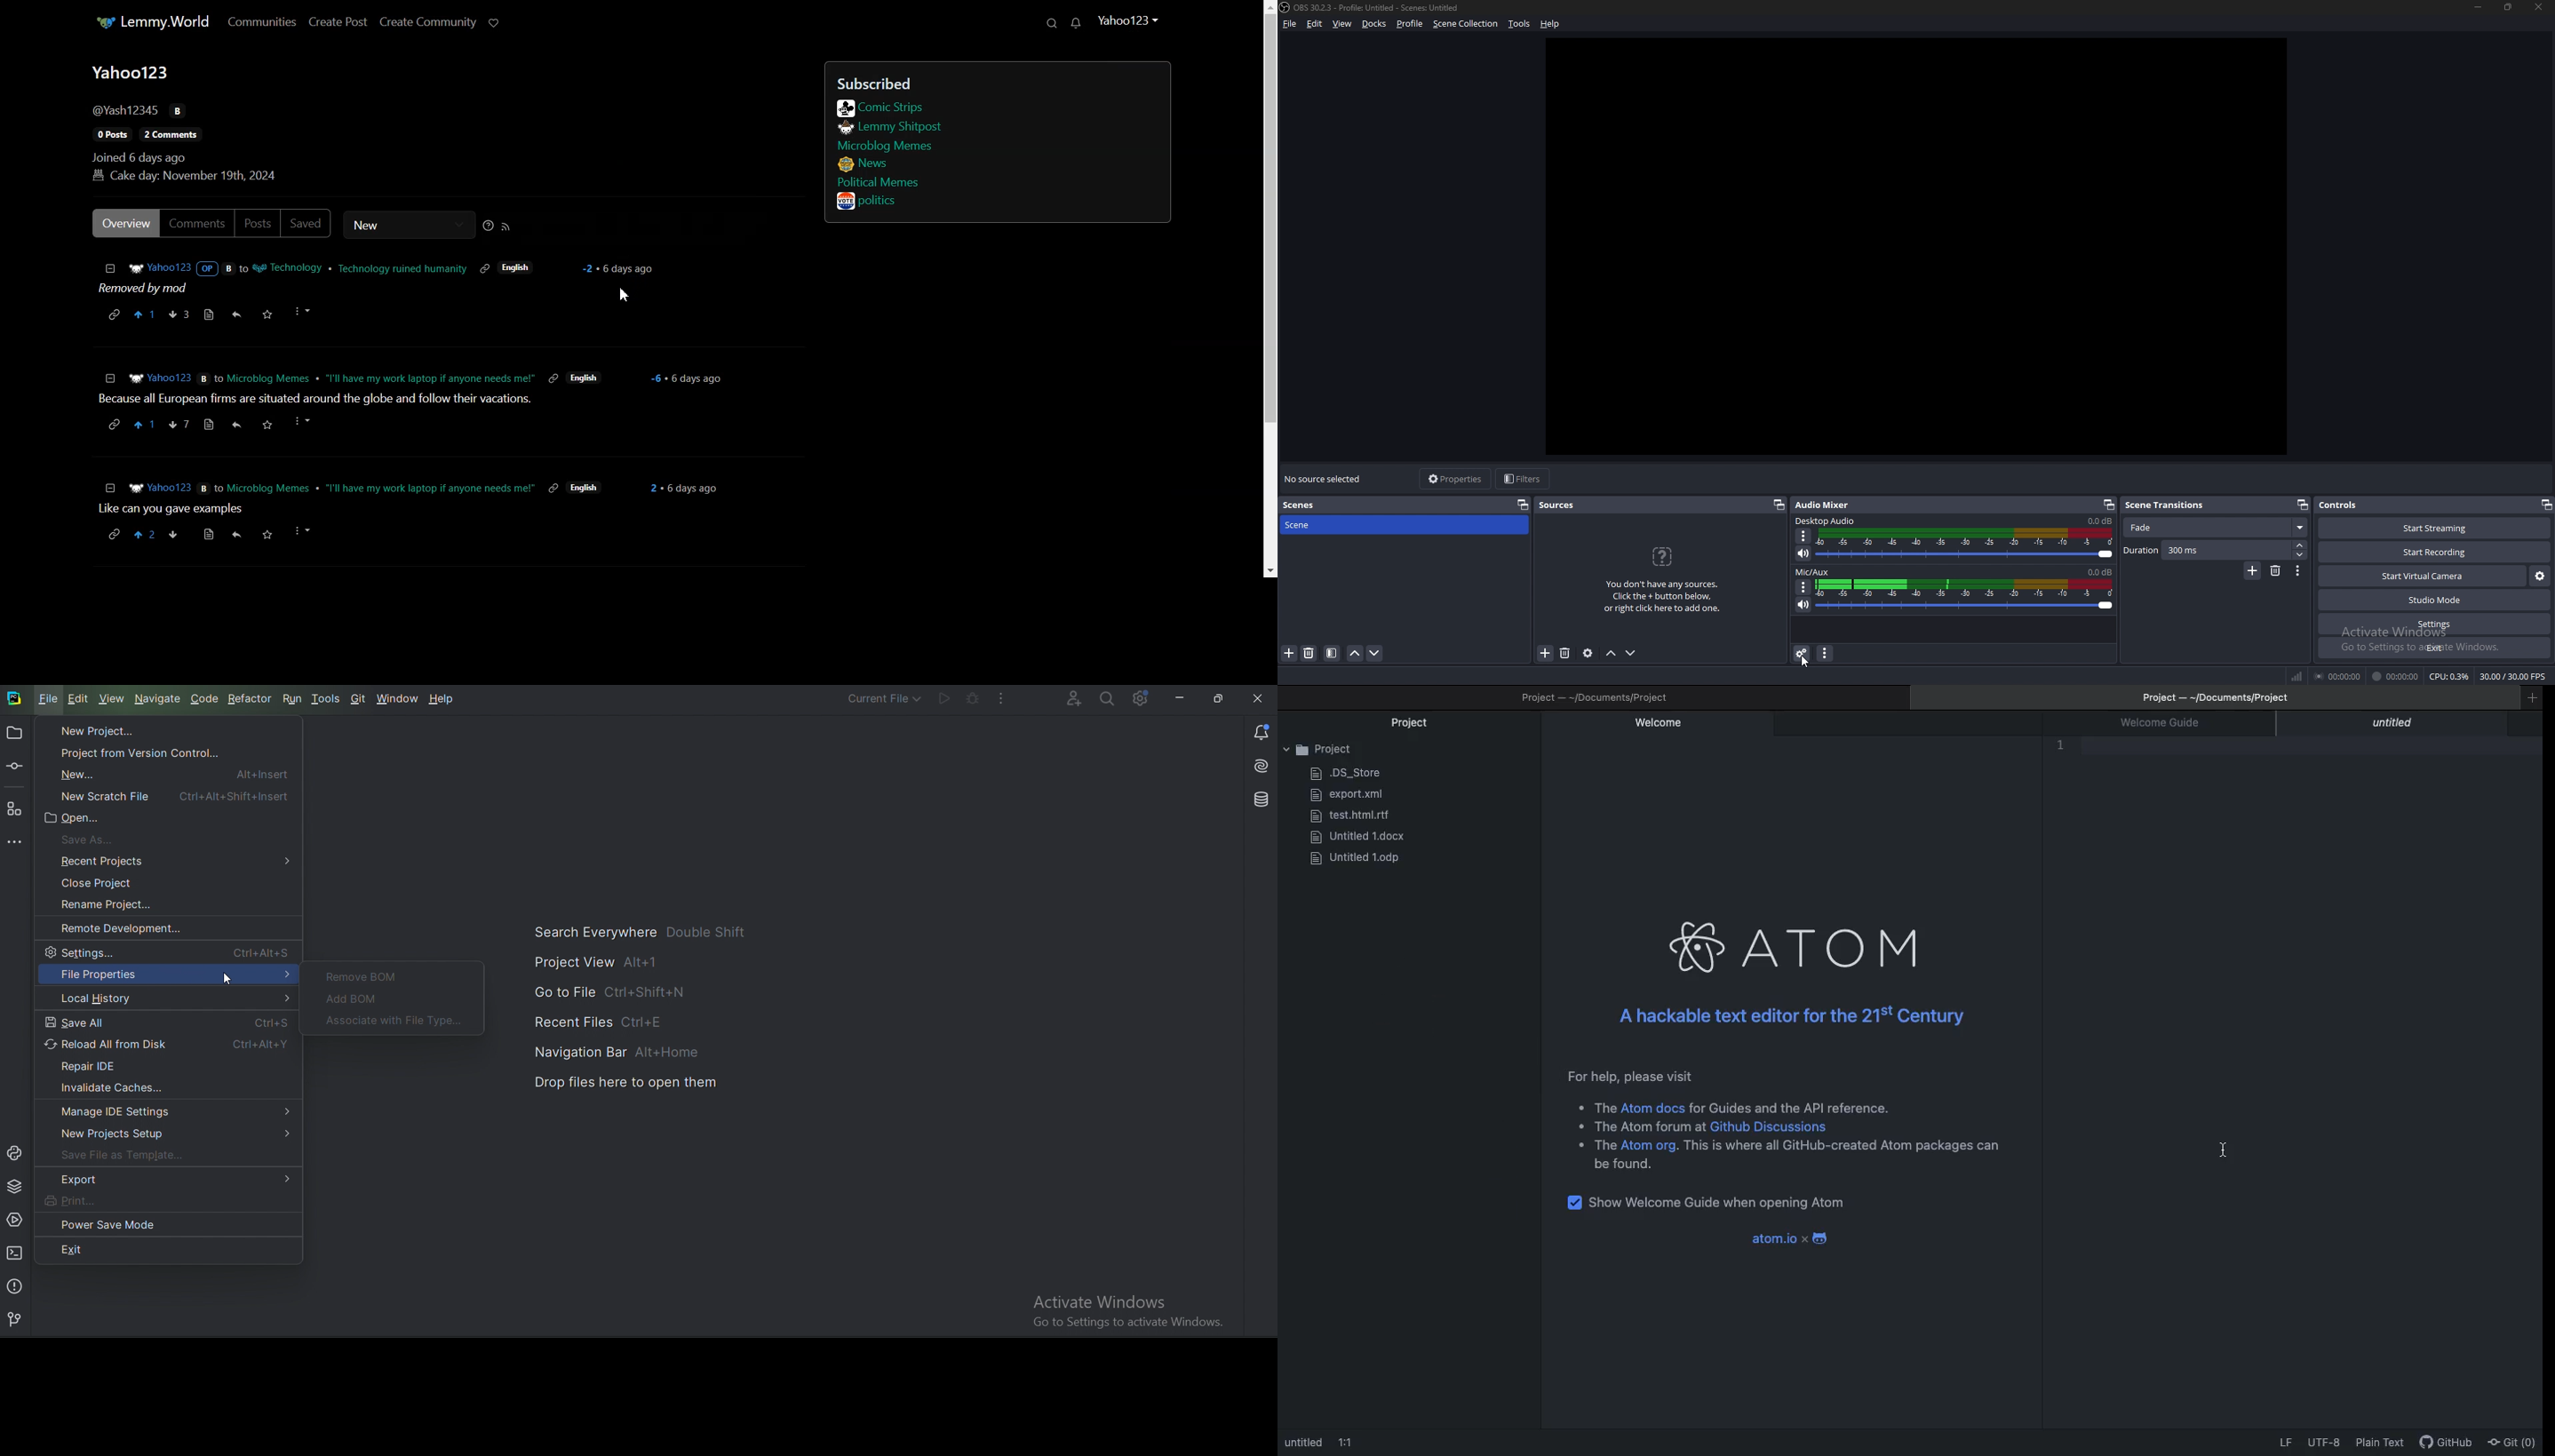 This screenshot has height=1456, width=2576. Describe the element at coordinates (1827, 522) in the screenshot. I see `desktop audio` at that location.